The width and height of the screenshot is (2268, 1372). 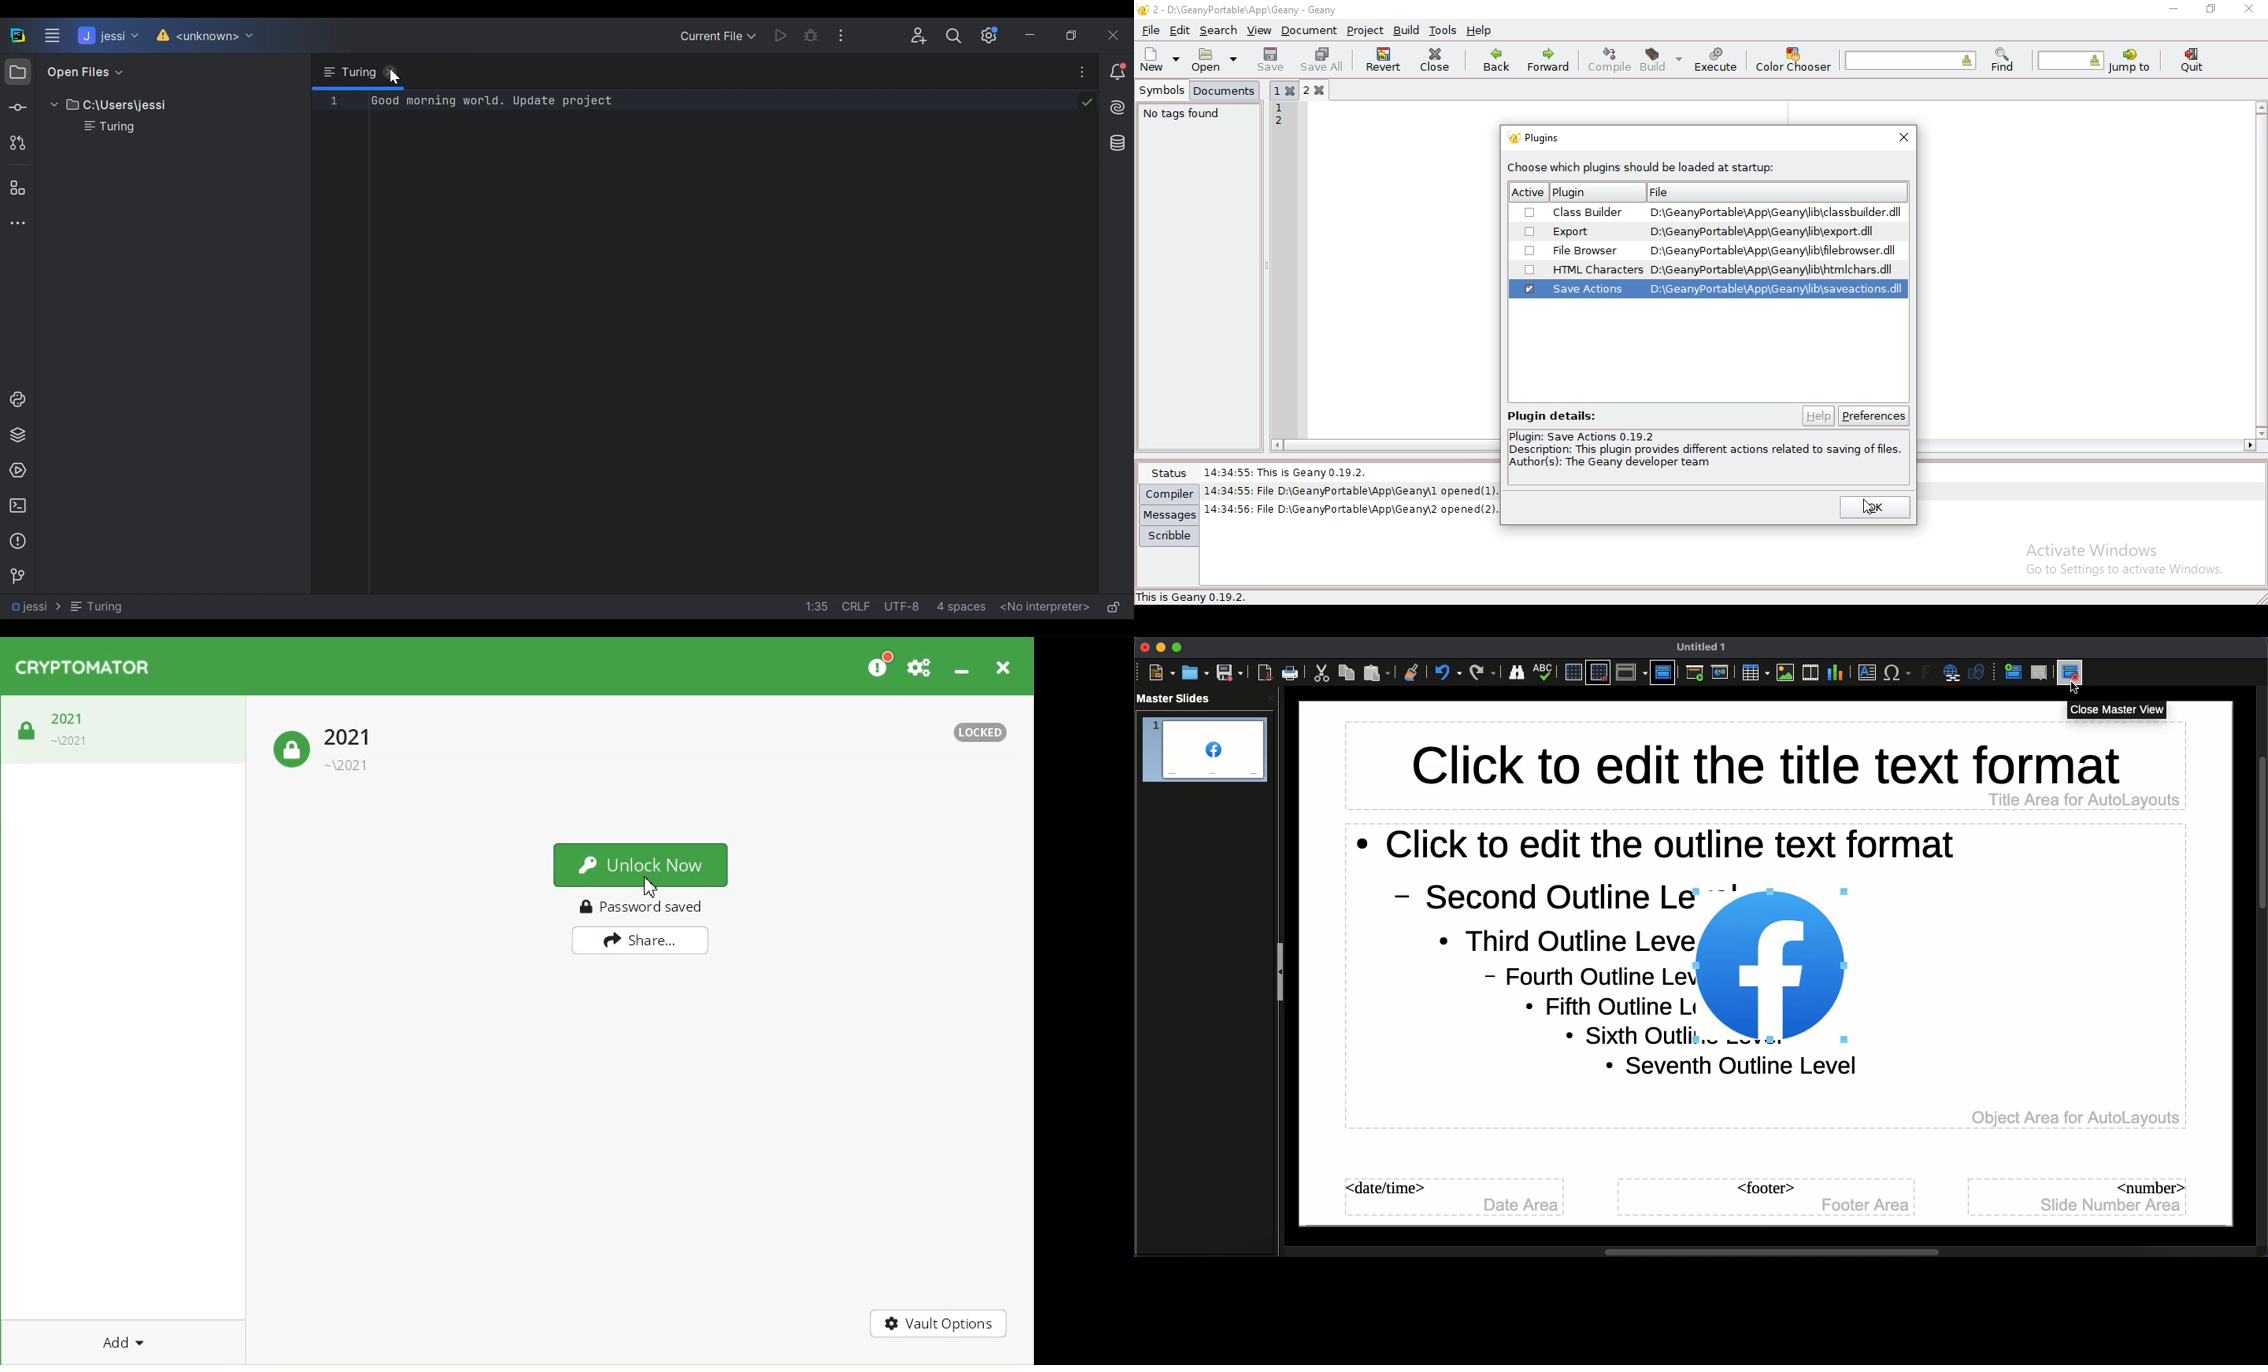 What do you see at coordinates (642, 941) in the screenshot?
I see `Share` at bounding box center [642, 941].